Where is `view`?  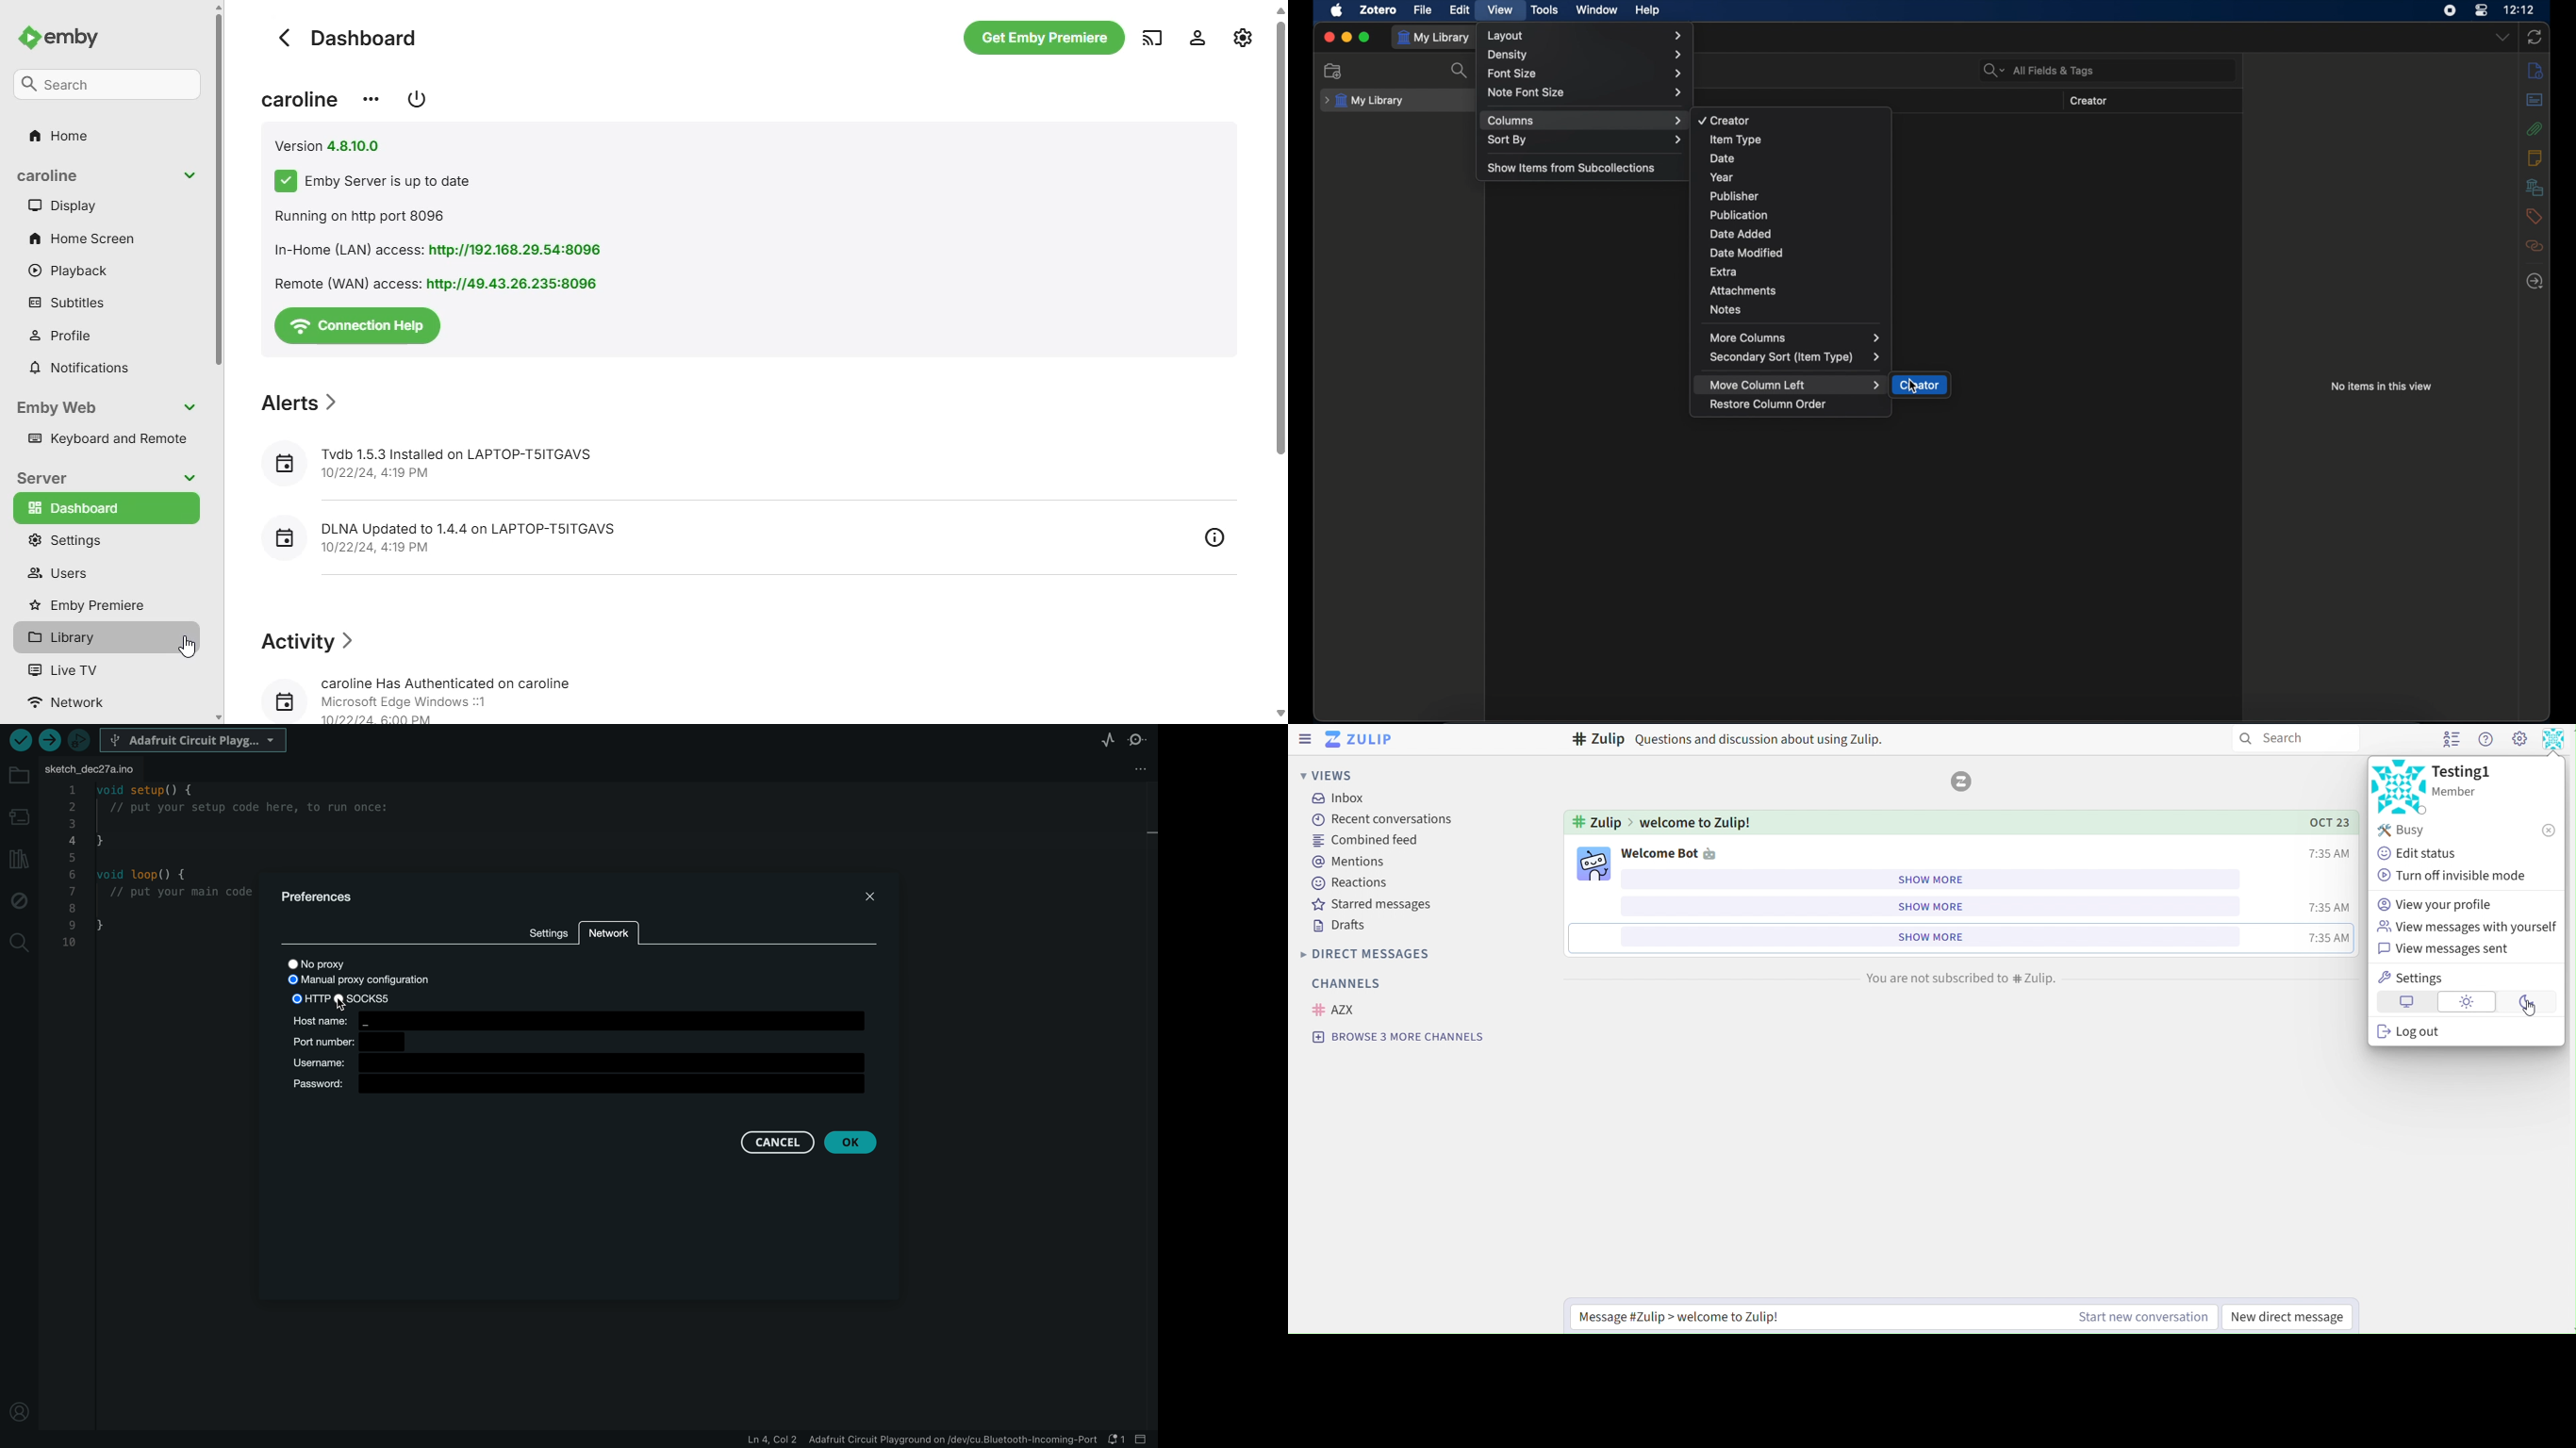
view is located at coordinates (1499, 9).